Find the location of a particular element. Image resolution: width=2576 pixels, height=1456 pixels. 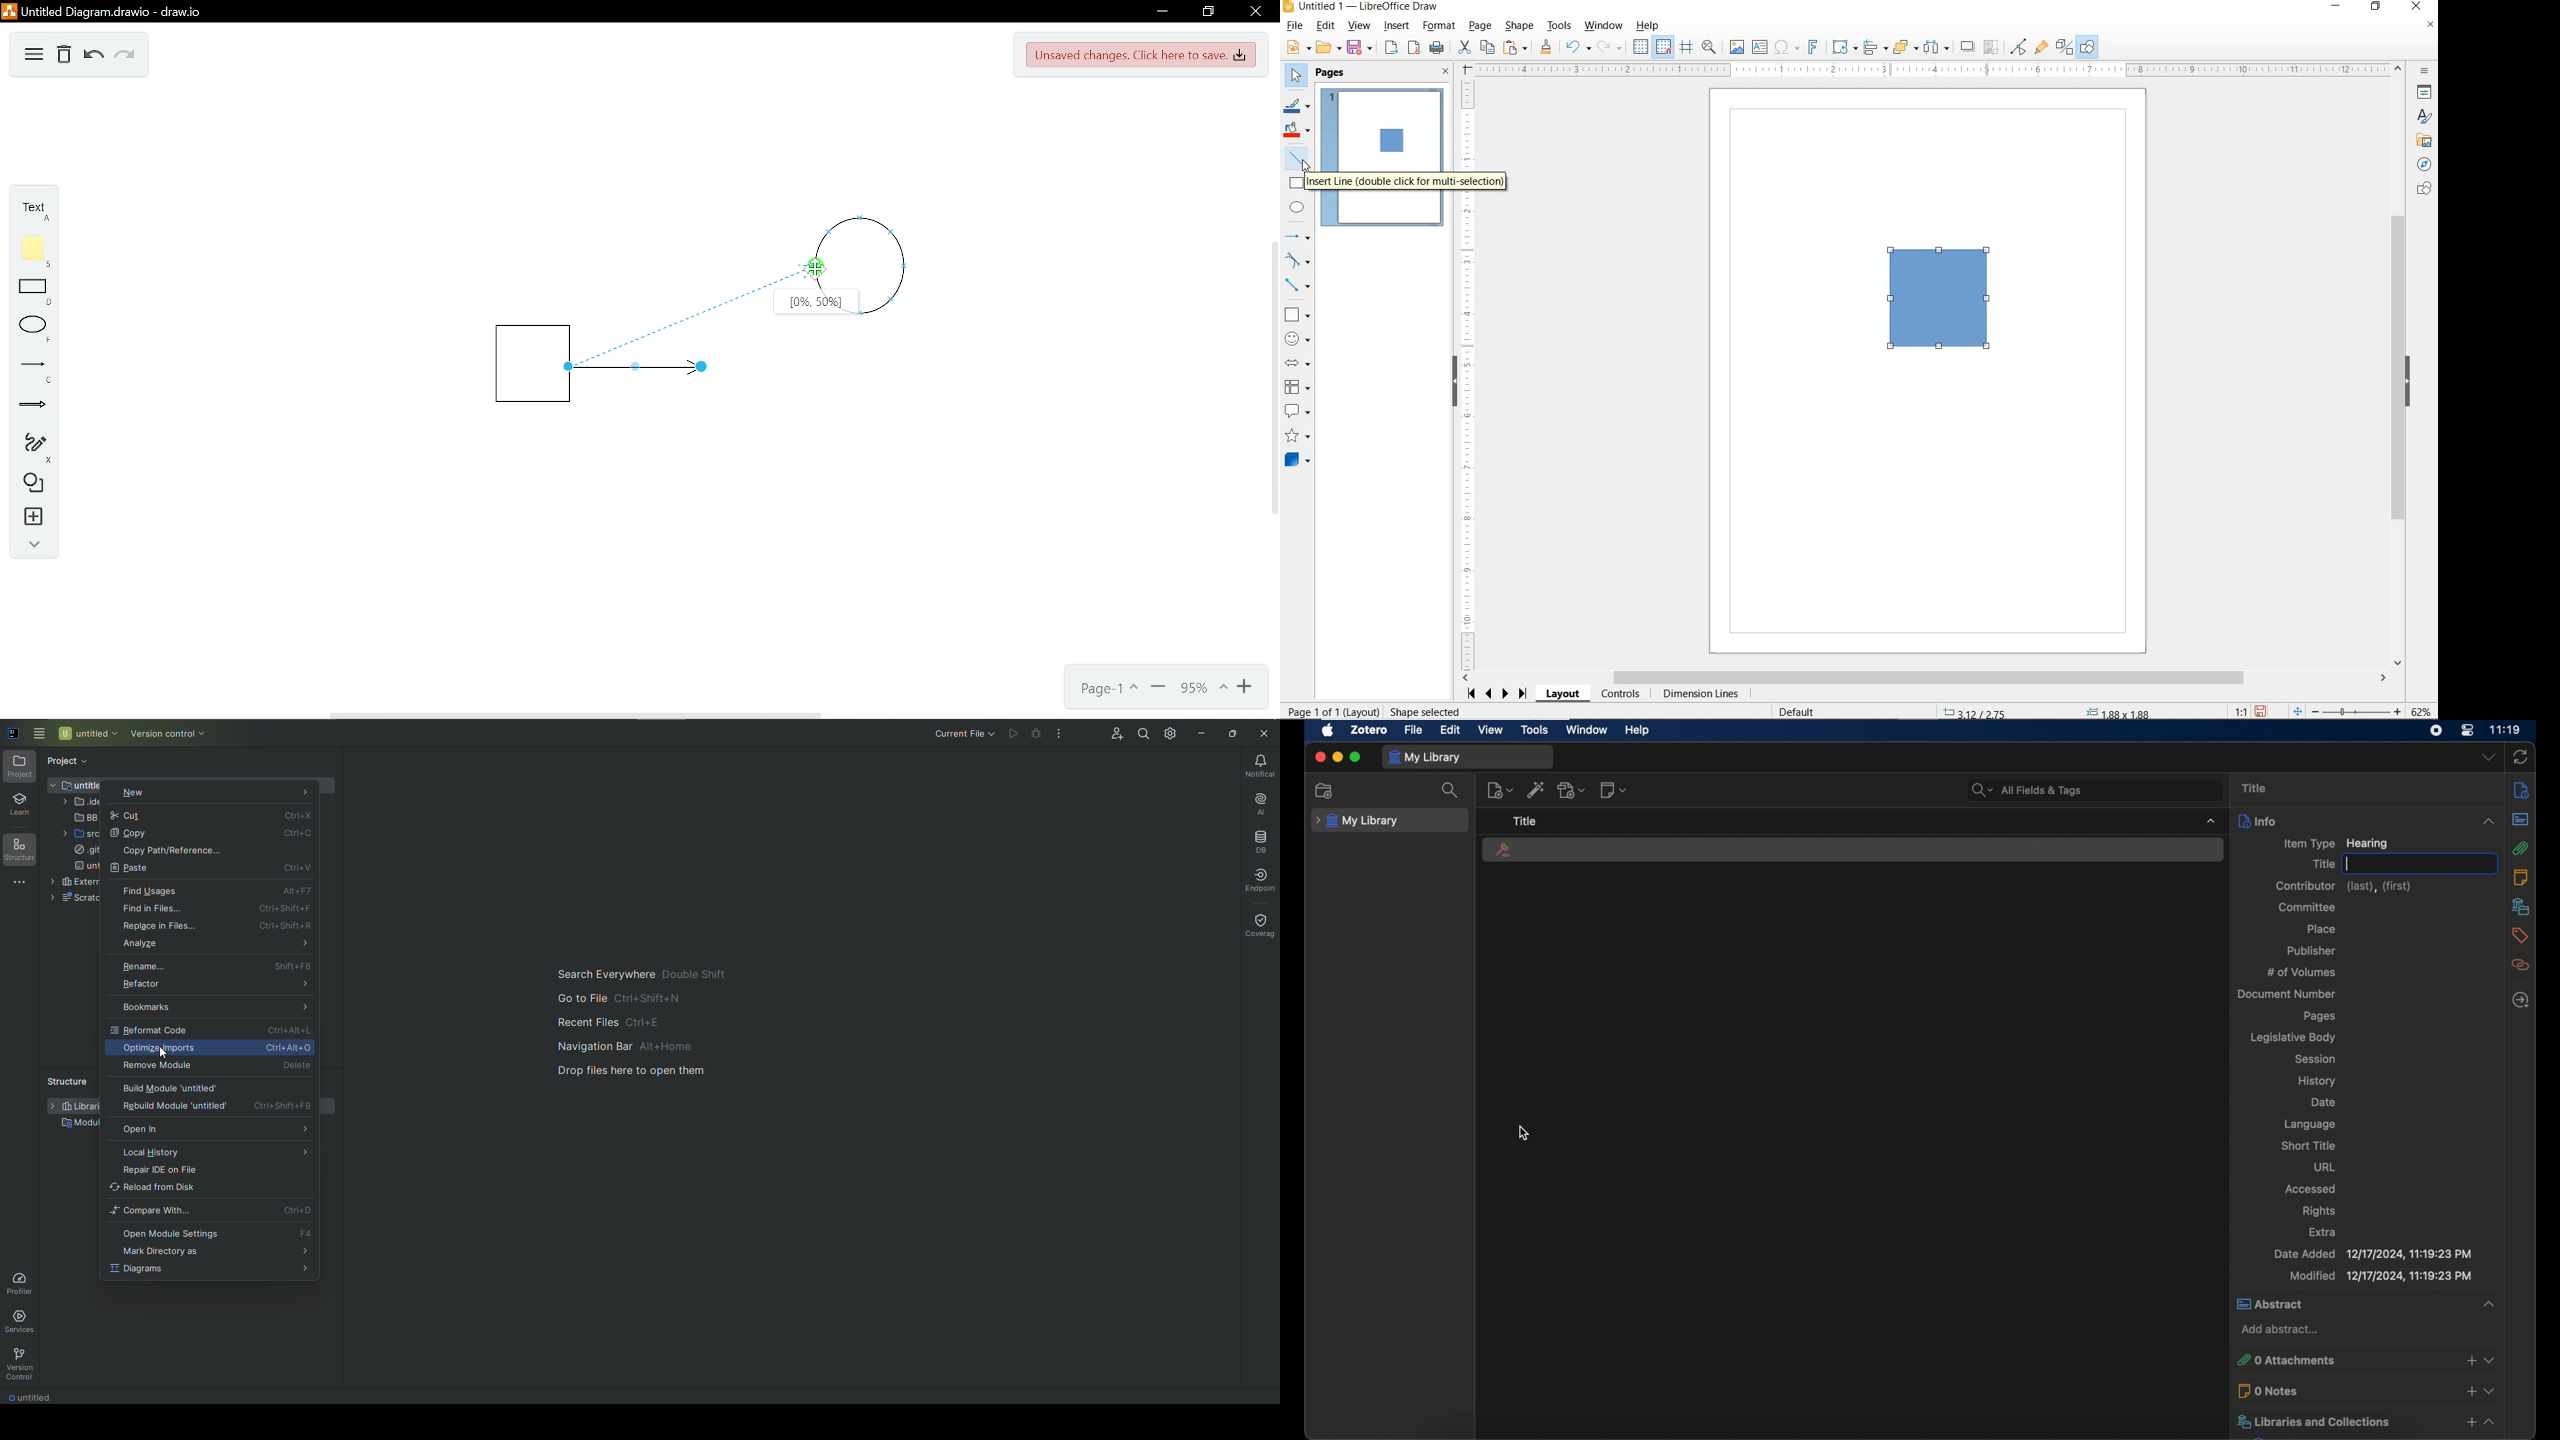

PAGE is located at coordinates (1481, 26).